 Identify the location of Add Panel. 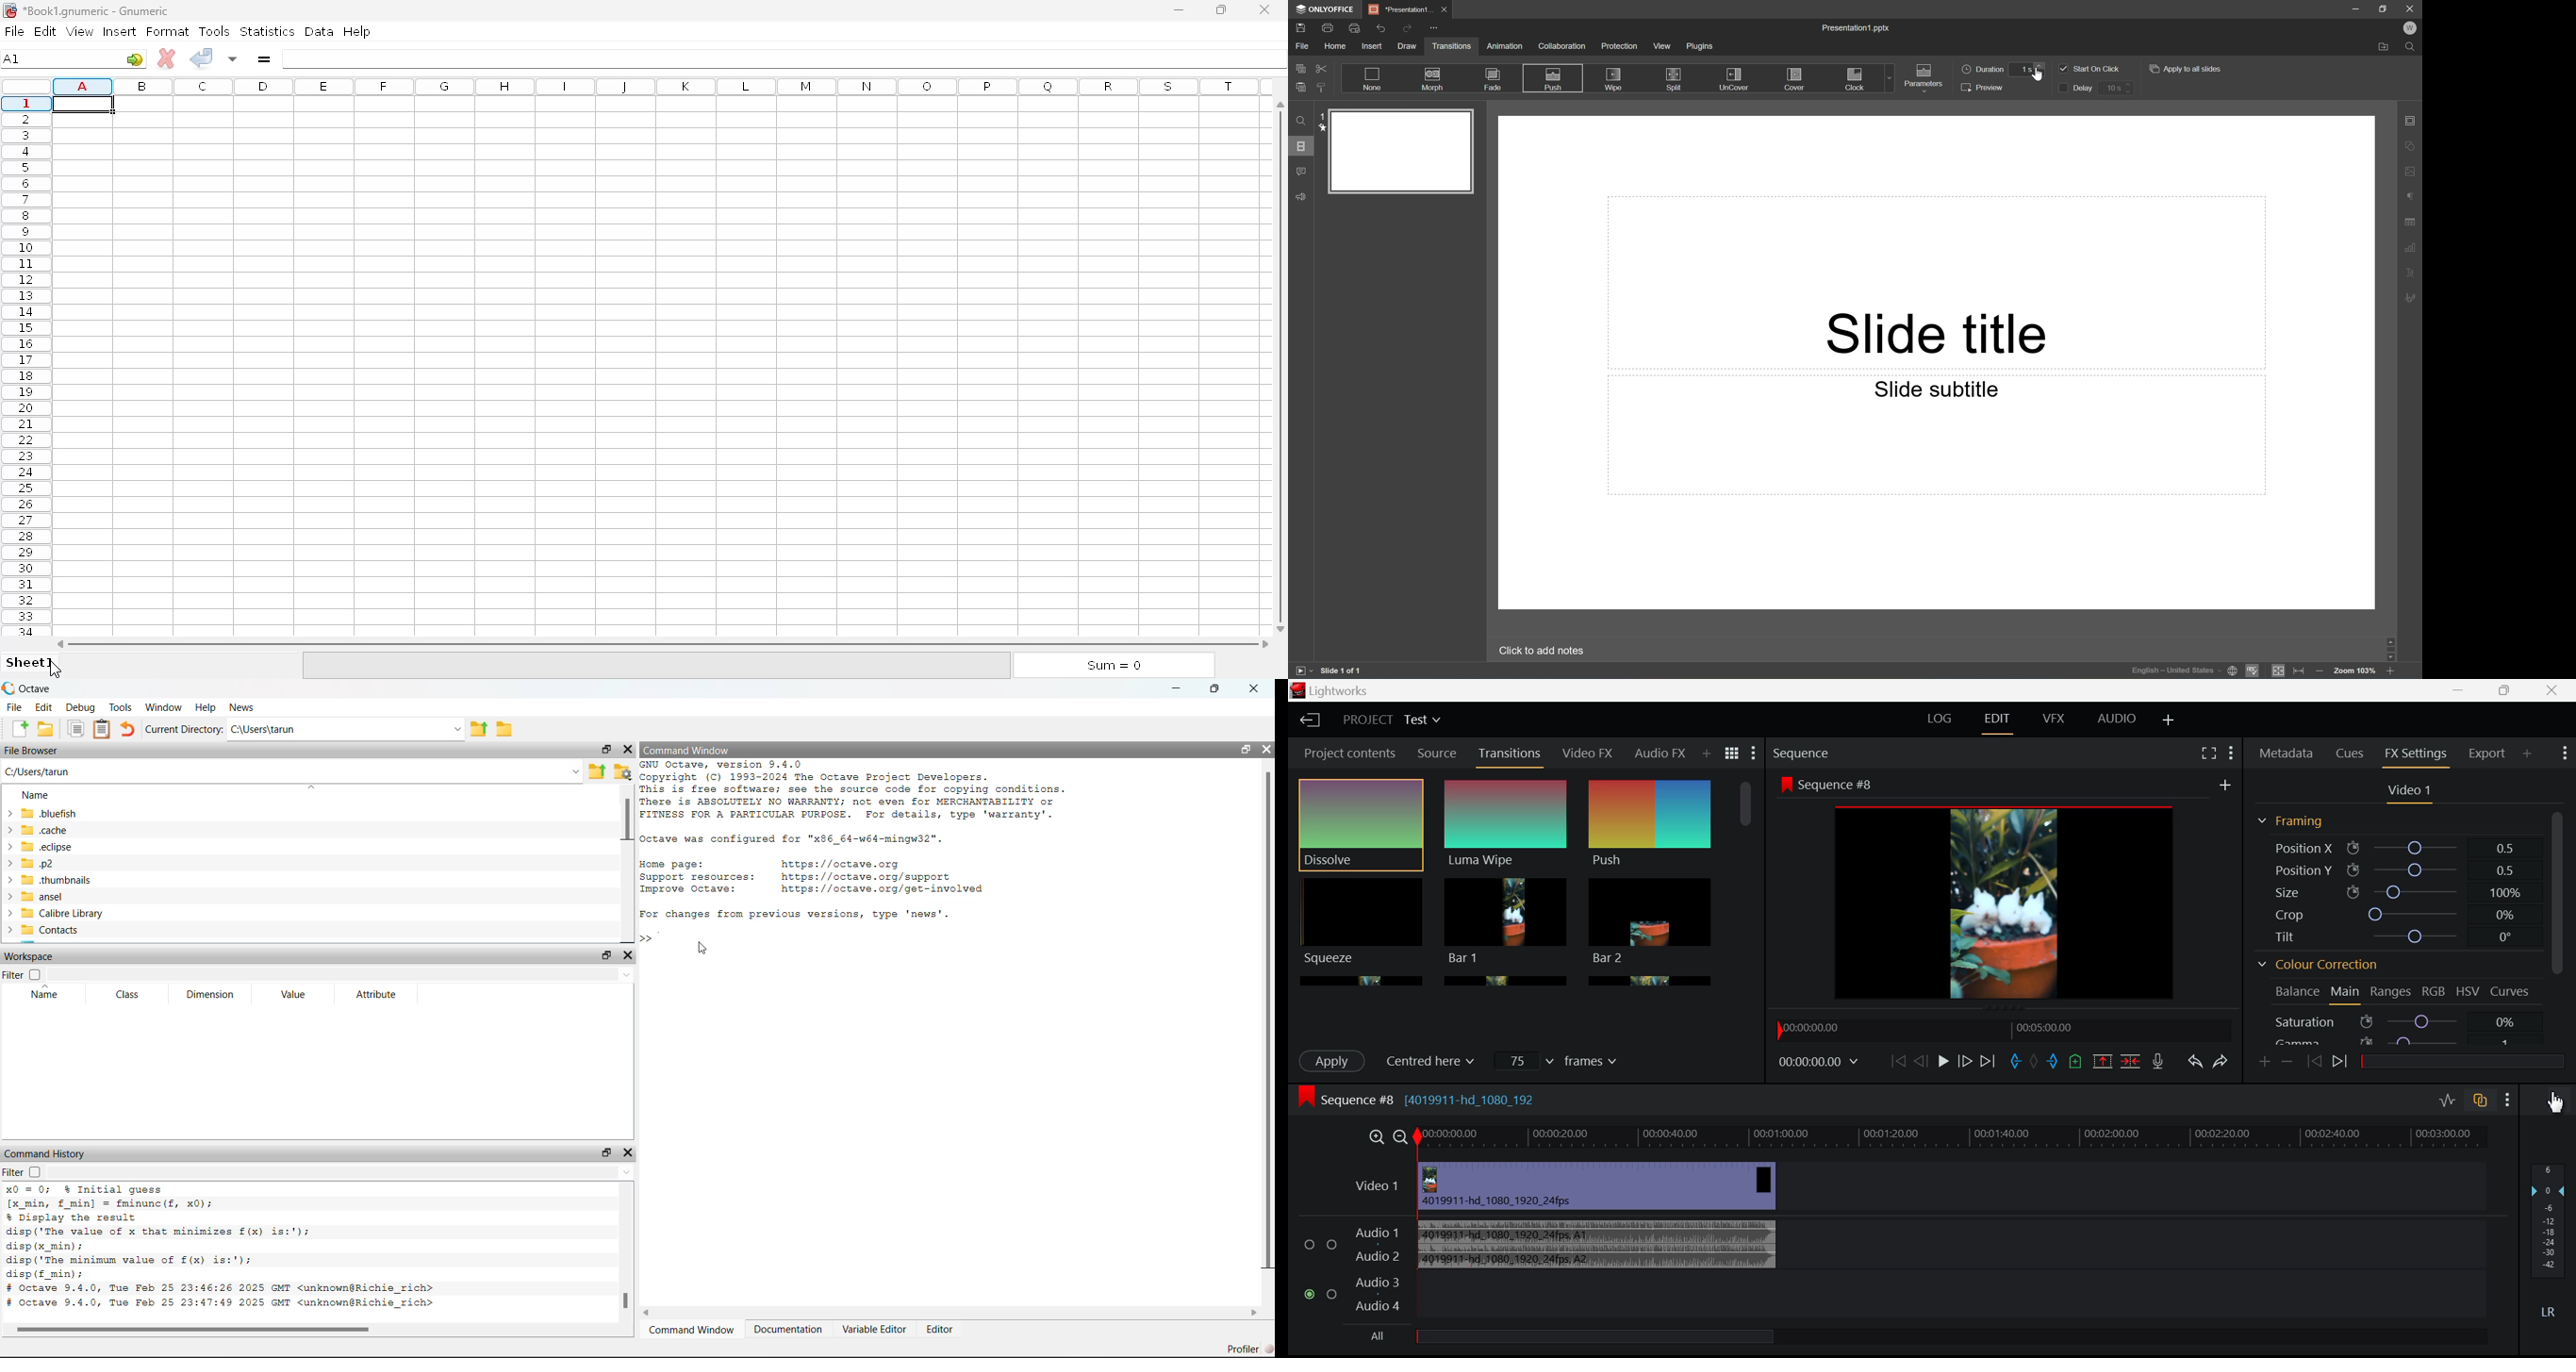
(1707, 754).